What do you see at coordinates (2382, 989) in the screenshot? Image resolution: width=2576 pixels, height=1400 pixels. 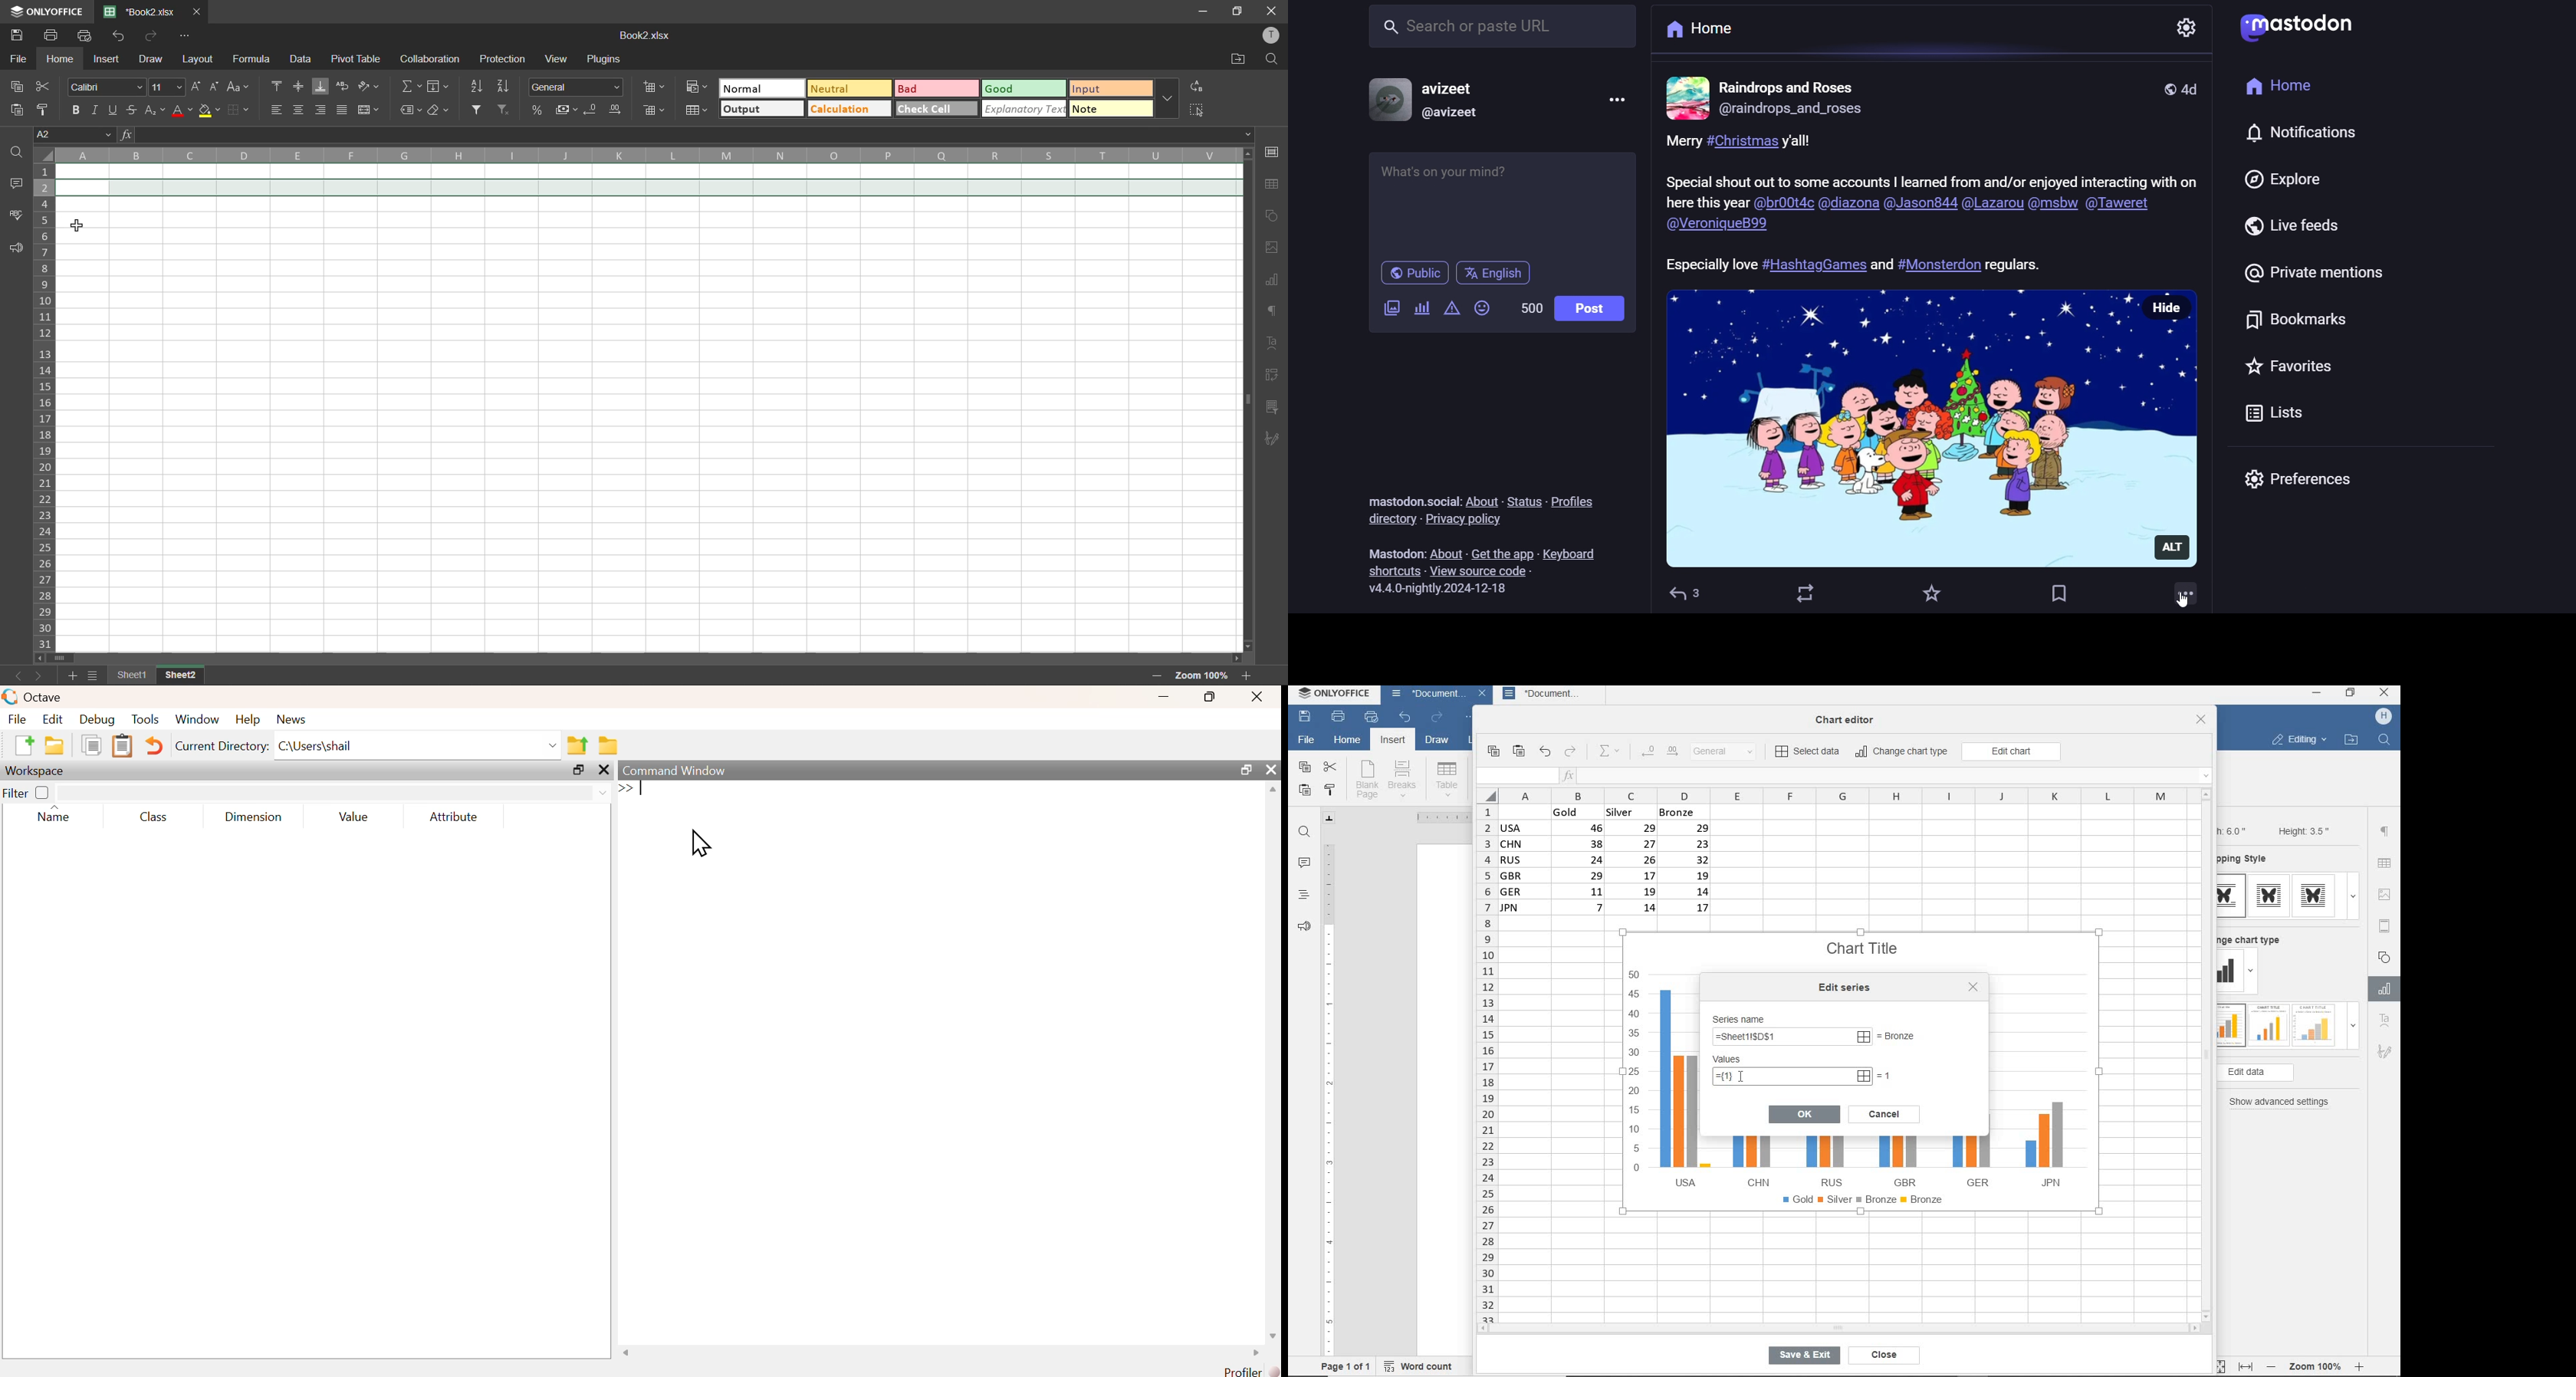 I see `Chart settings` at bounding box center [2382, 989].